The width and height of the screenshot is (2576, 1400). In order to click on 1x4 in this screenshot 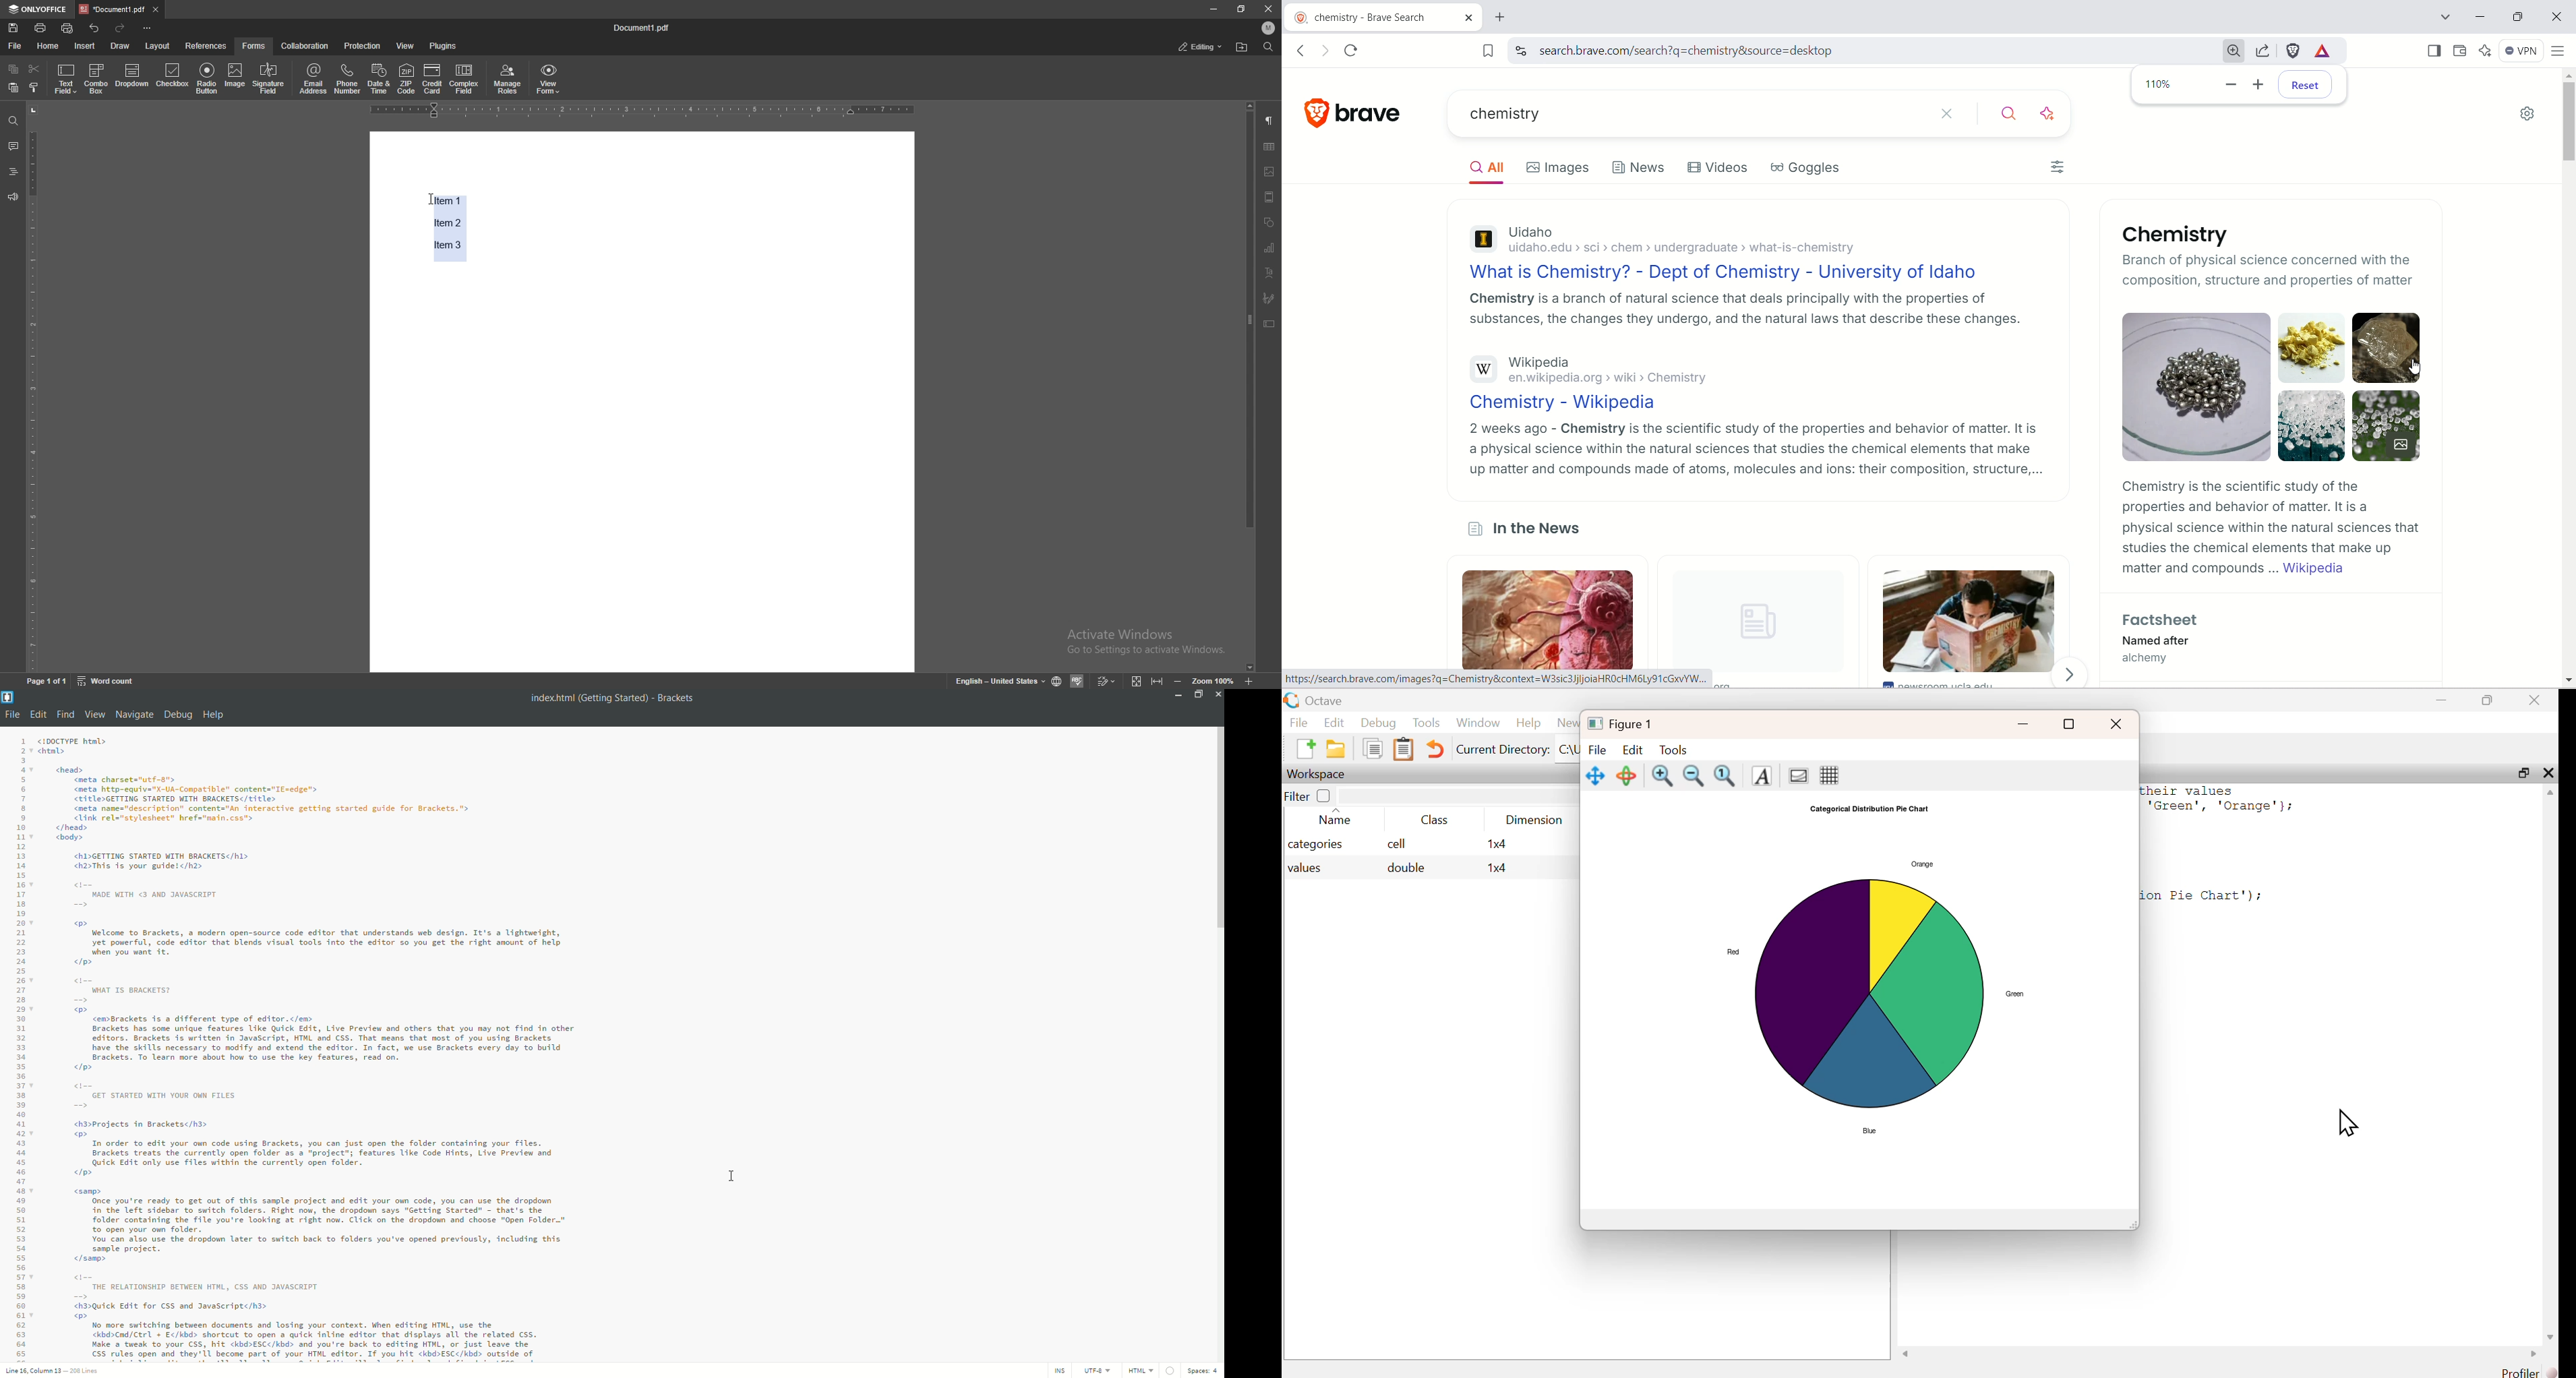, I will do `click(1498, 867)`.